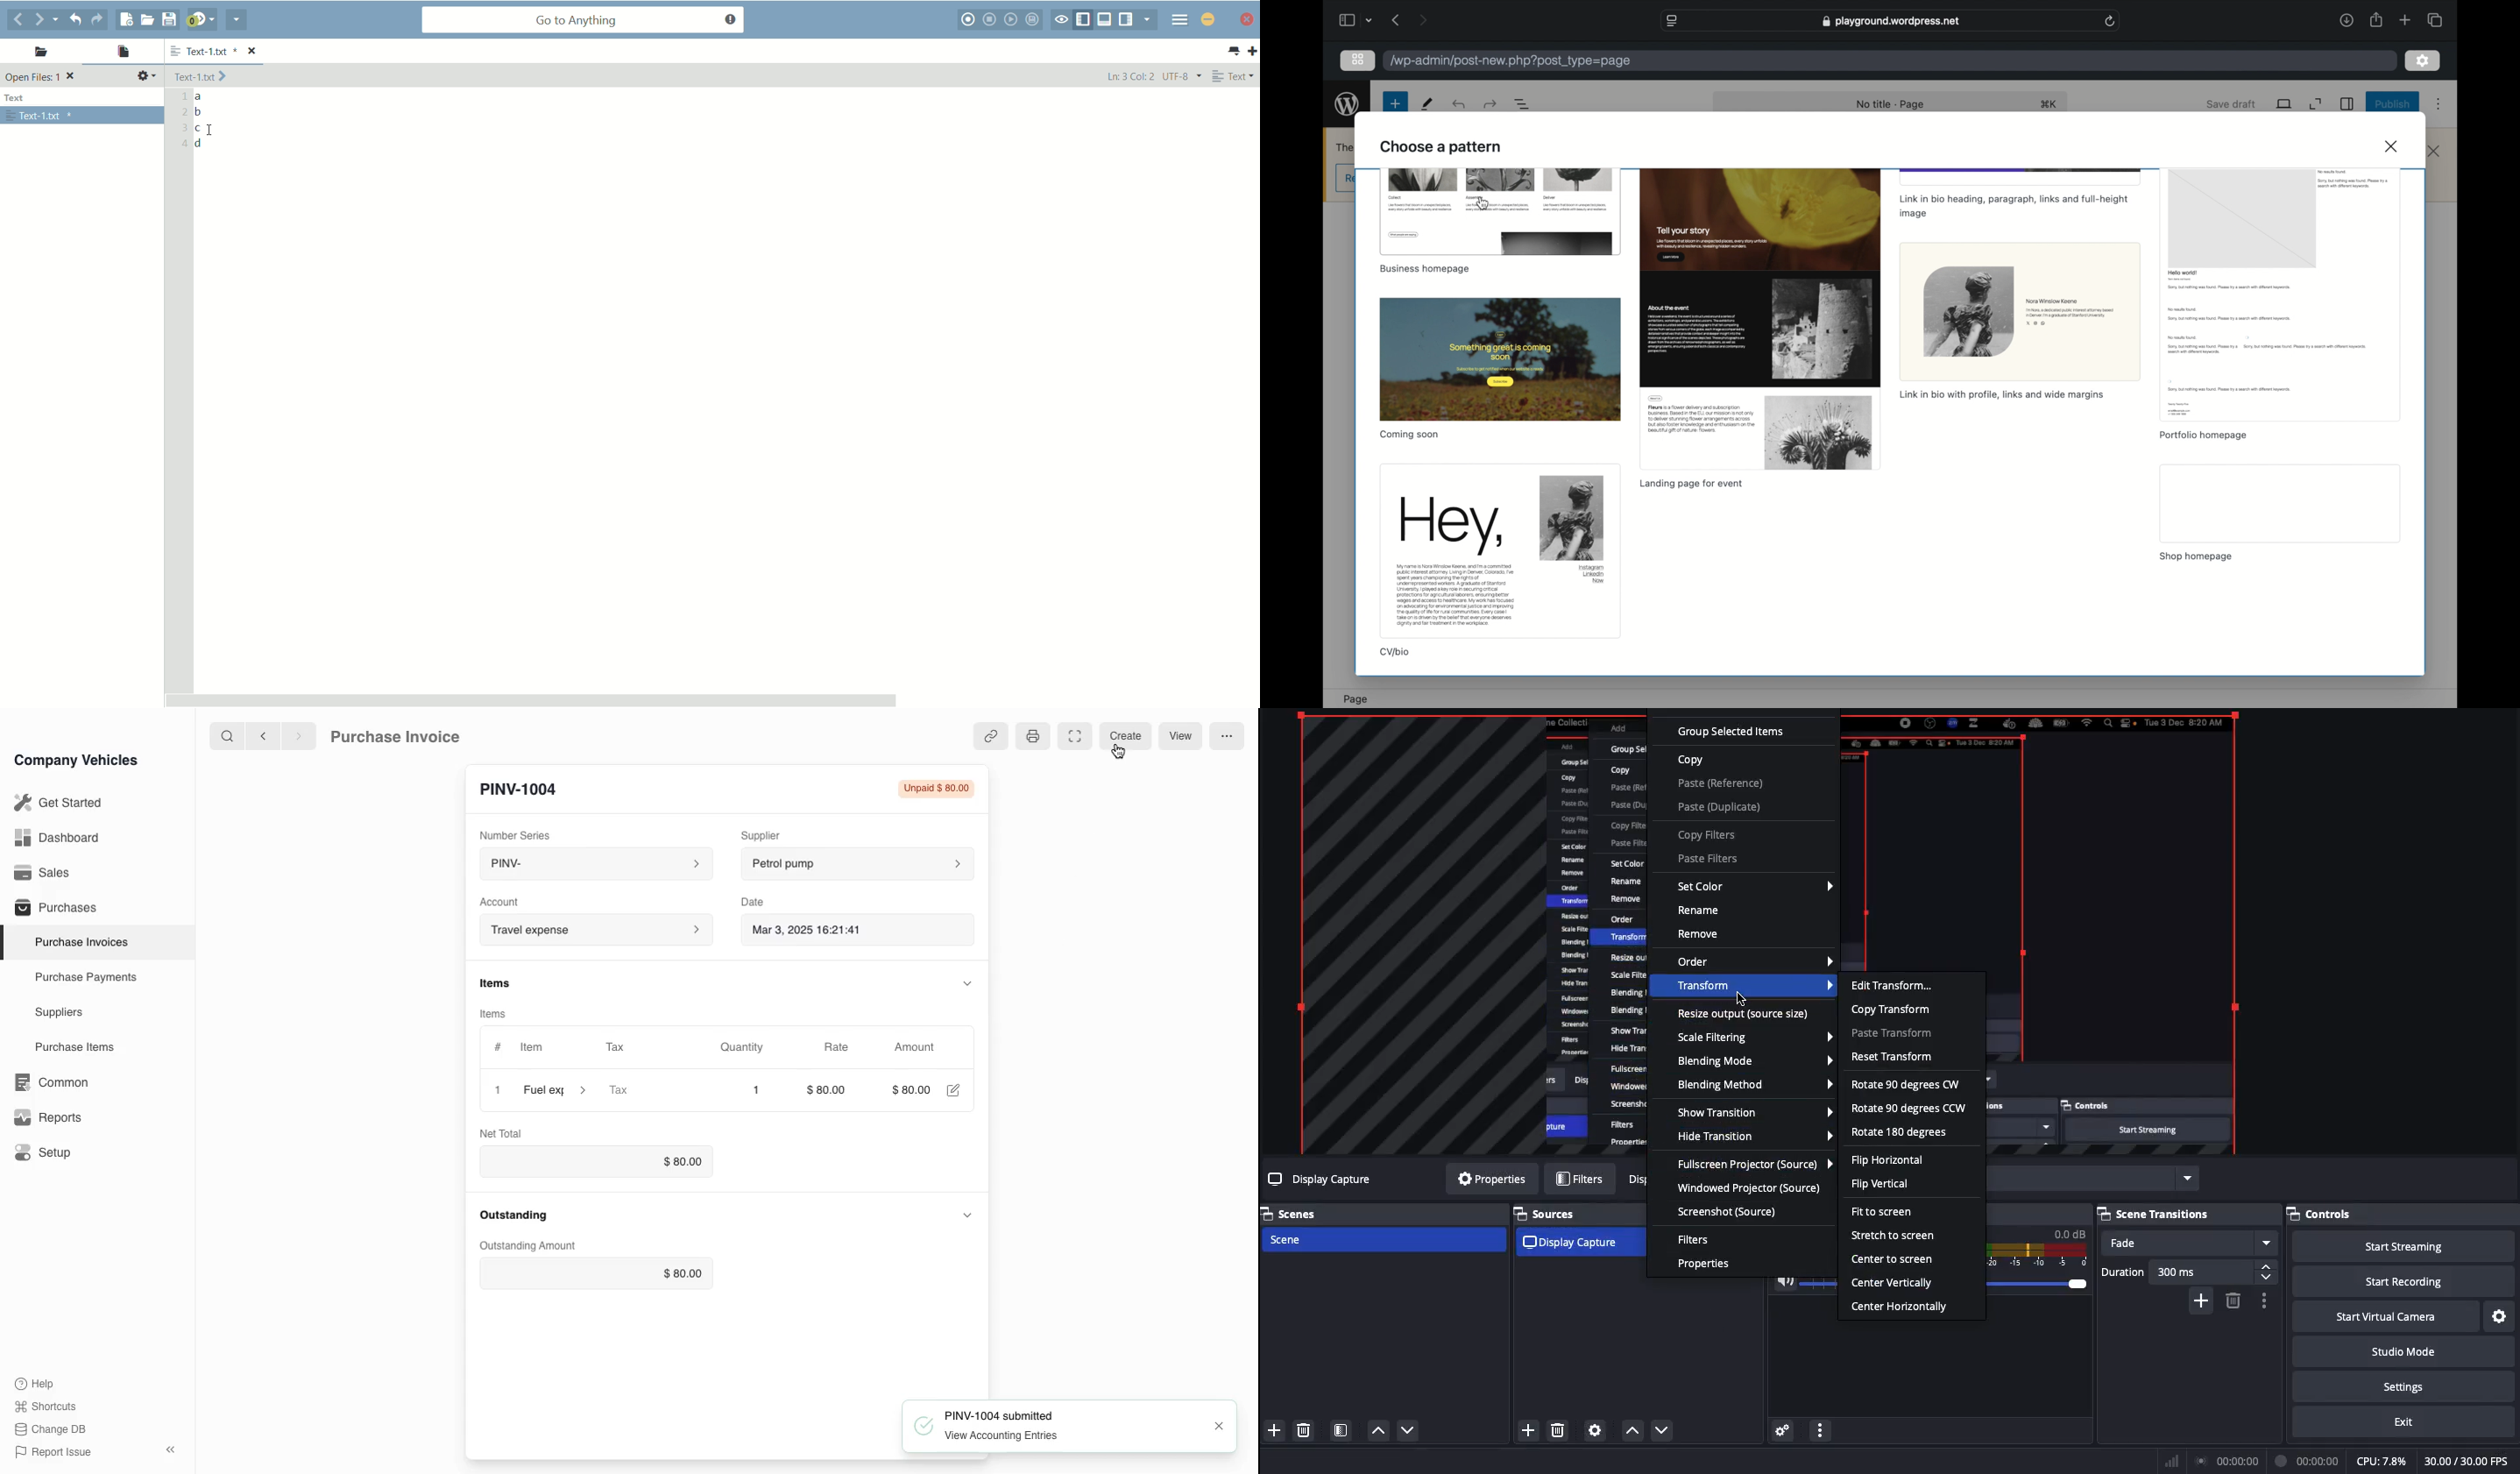 The image size is (2520, 1484). I want to click on Shortcuts, so click(46, 1408).